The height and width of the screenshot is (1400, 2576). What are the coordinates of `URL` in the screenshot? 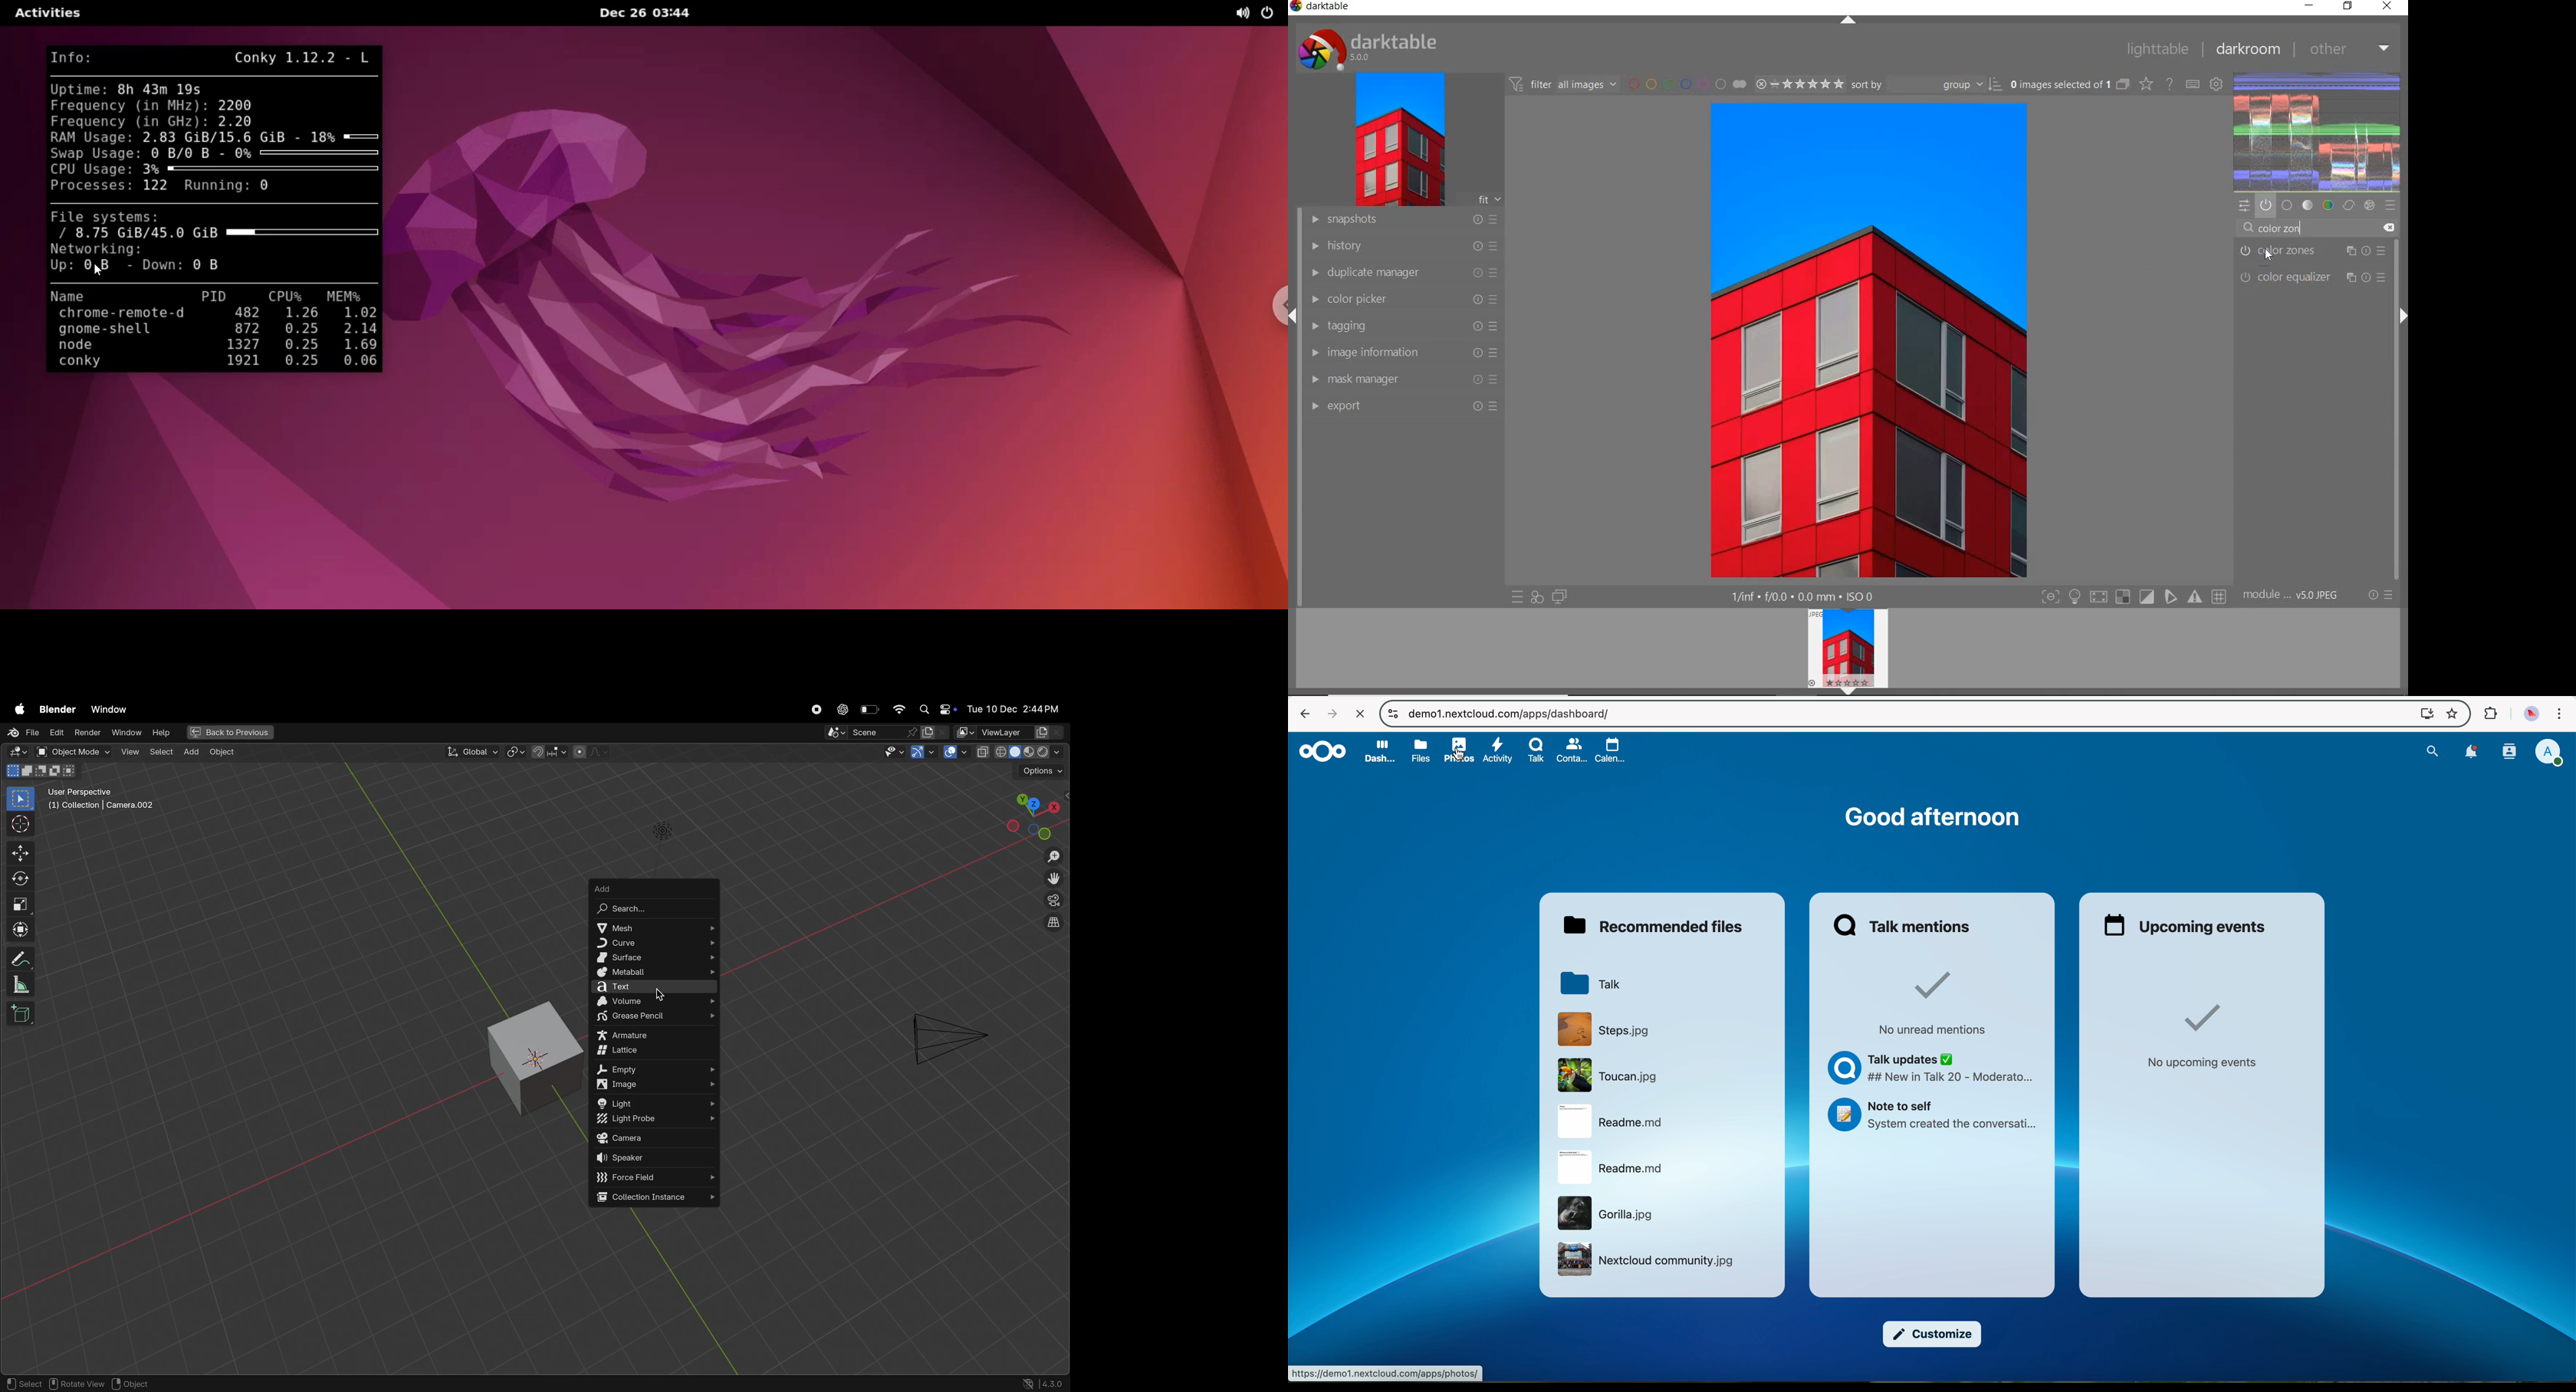 It's located at (1508, 714).